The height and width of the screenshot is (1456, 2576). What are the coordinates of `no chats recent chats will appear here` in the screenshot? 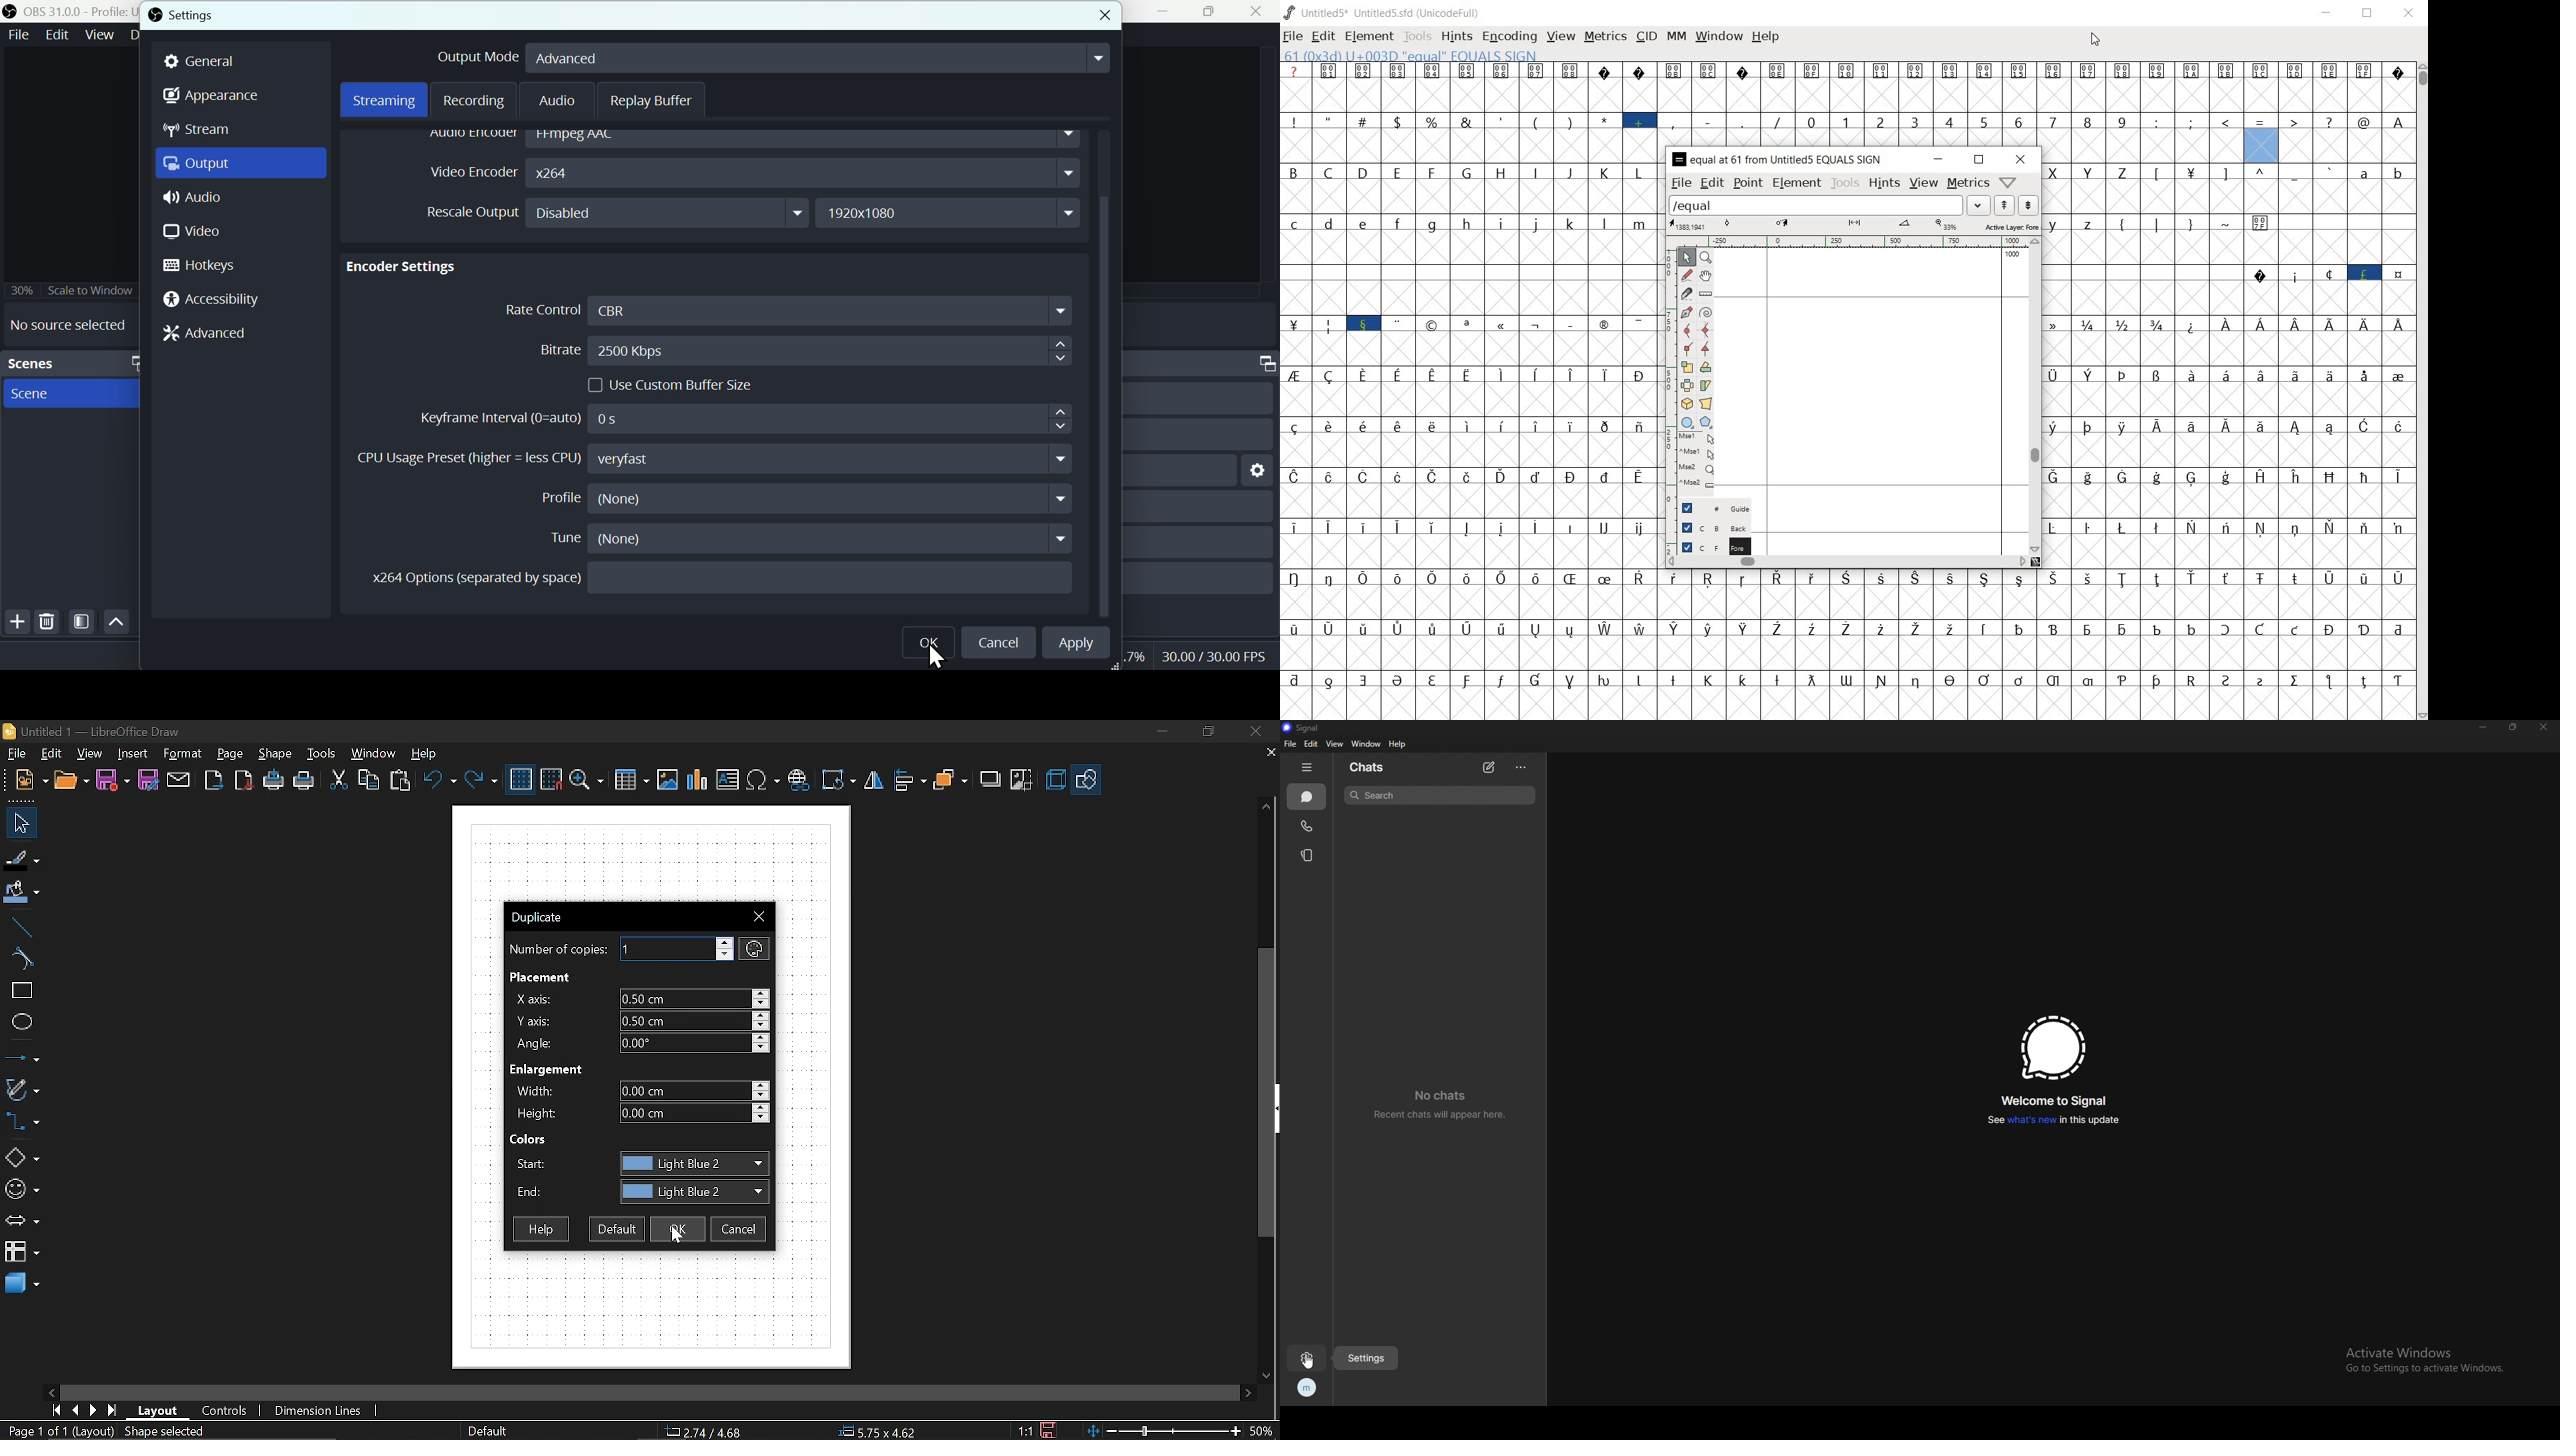 It's located at (1445, 1107).